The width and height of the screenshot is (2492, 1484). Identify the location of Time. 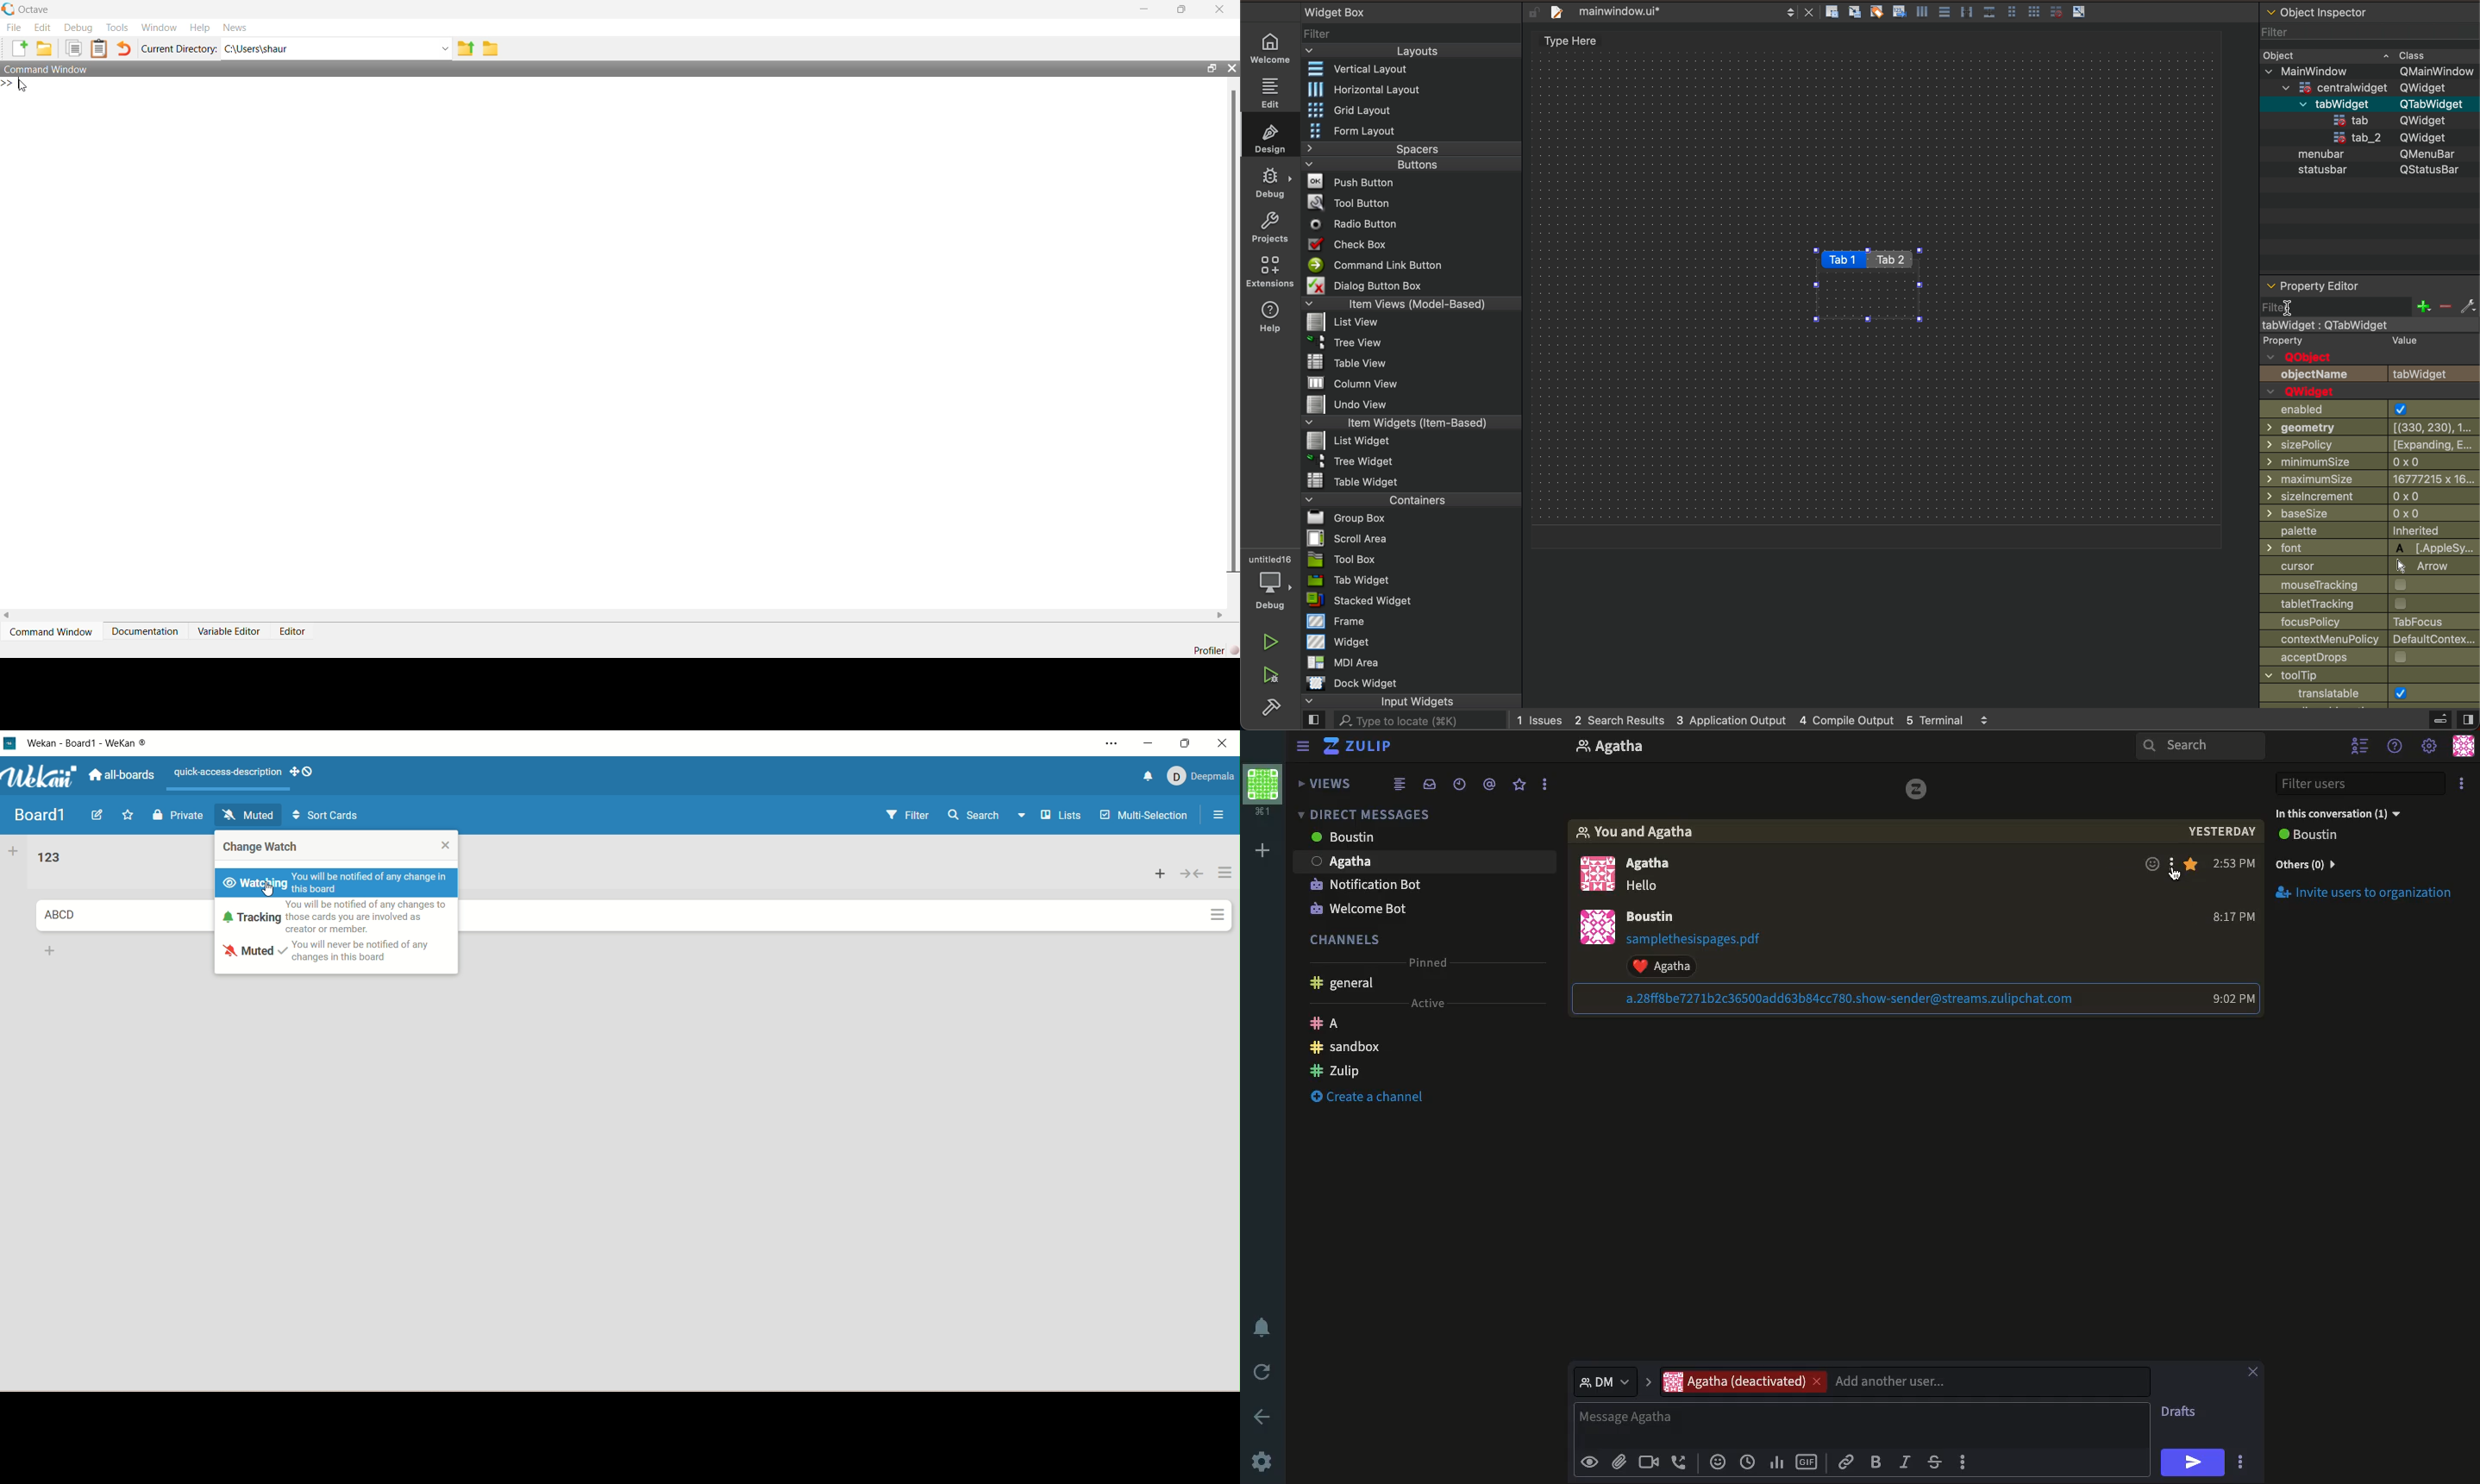
(2237, 930).